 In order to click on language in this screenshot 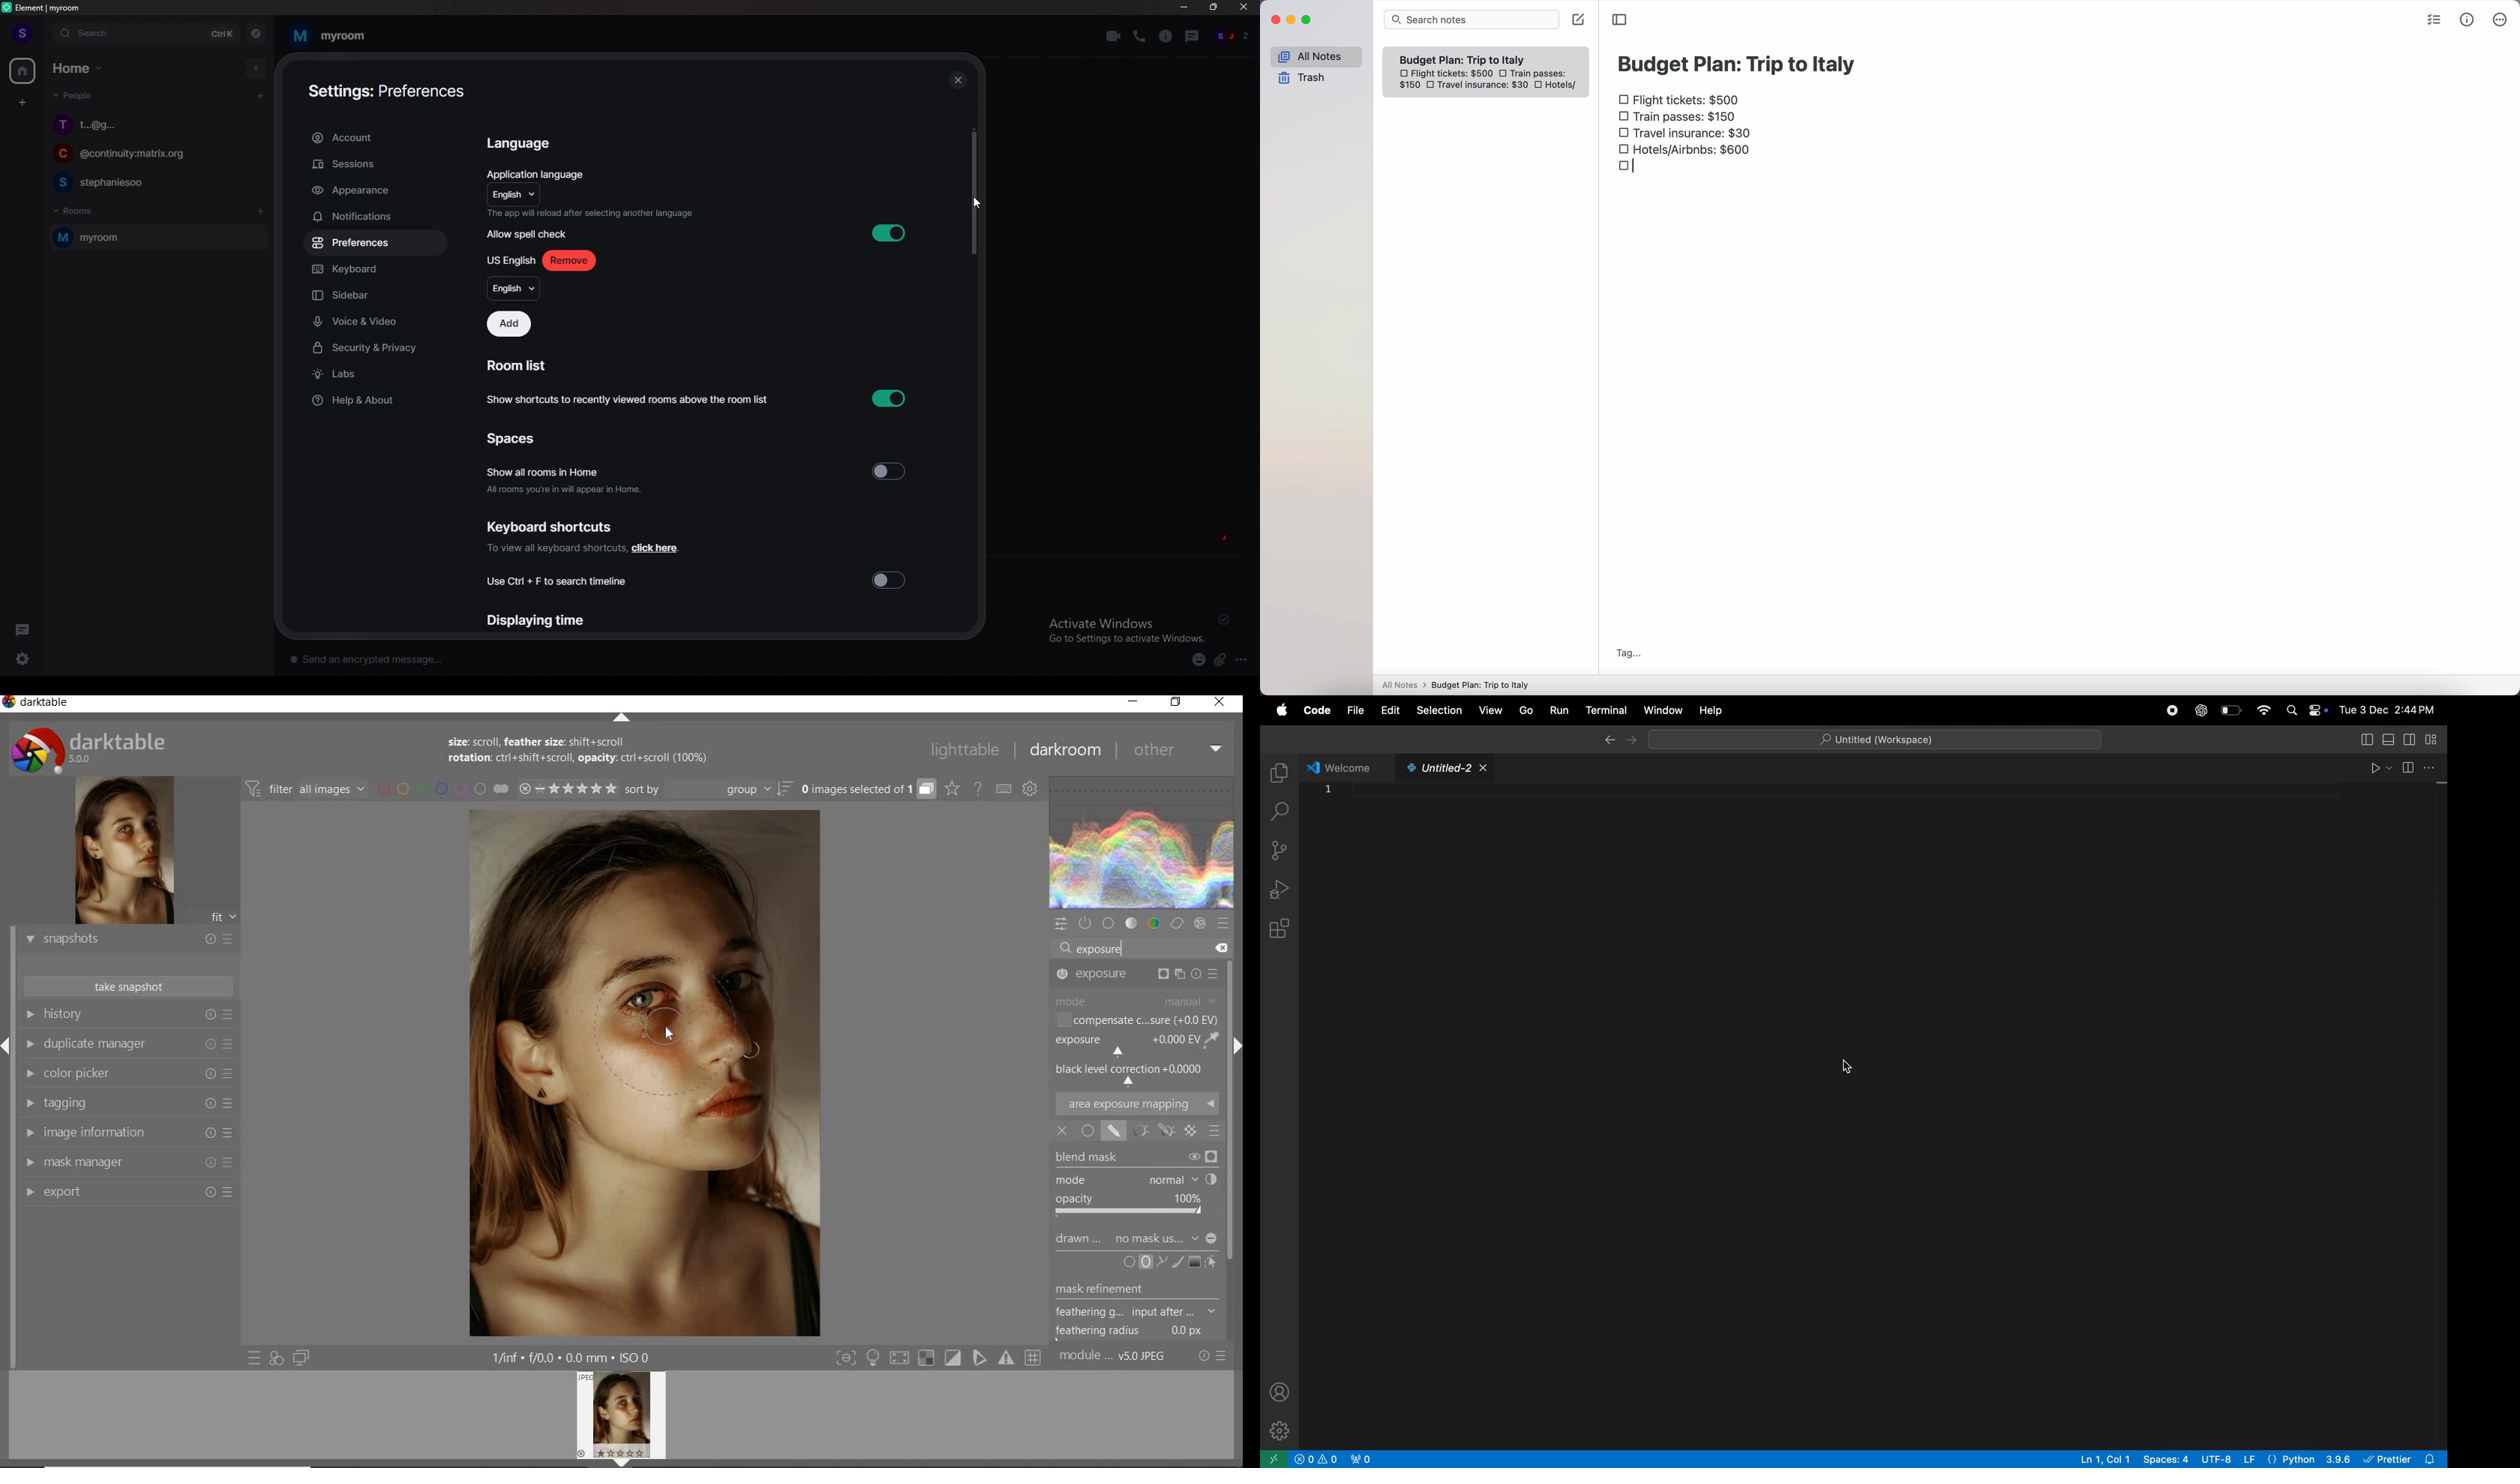, I will do `click(512, 196)`.